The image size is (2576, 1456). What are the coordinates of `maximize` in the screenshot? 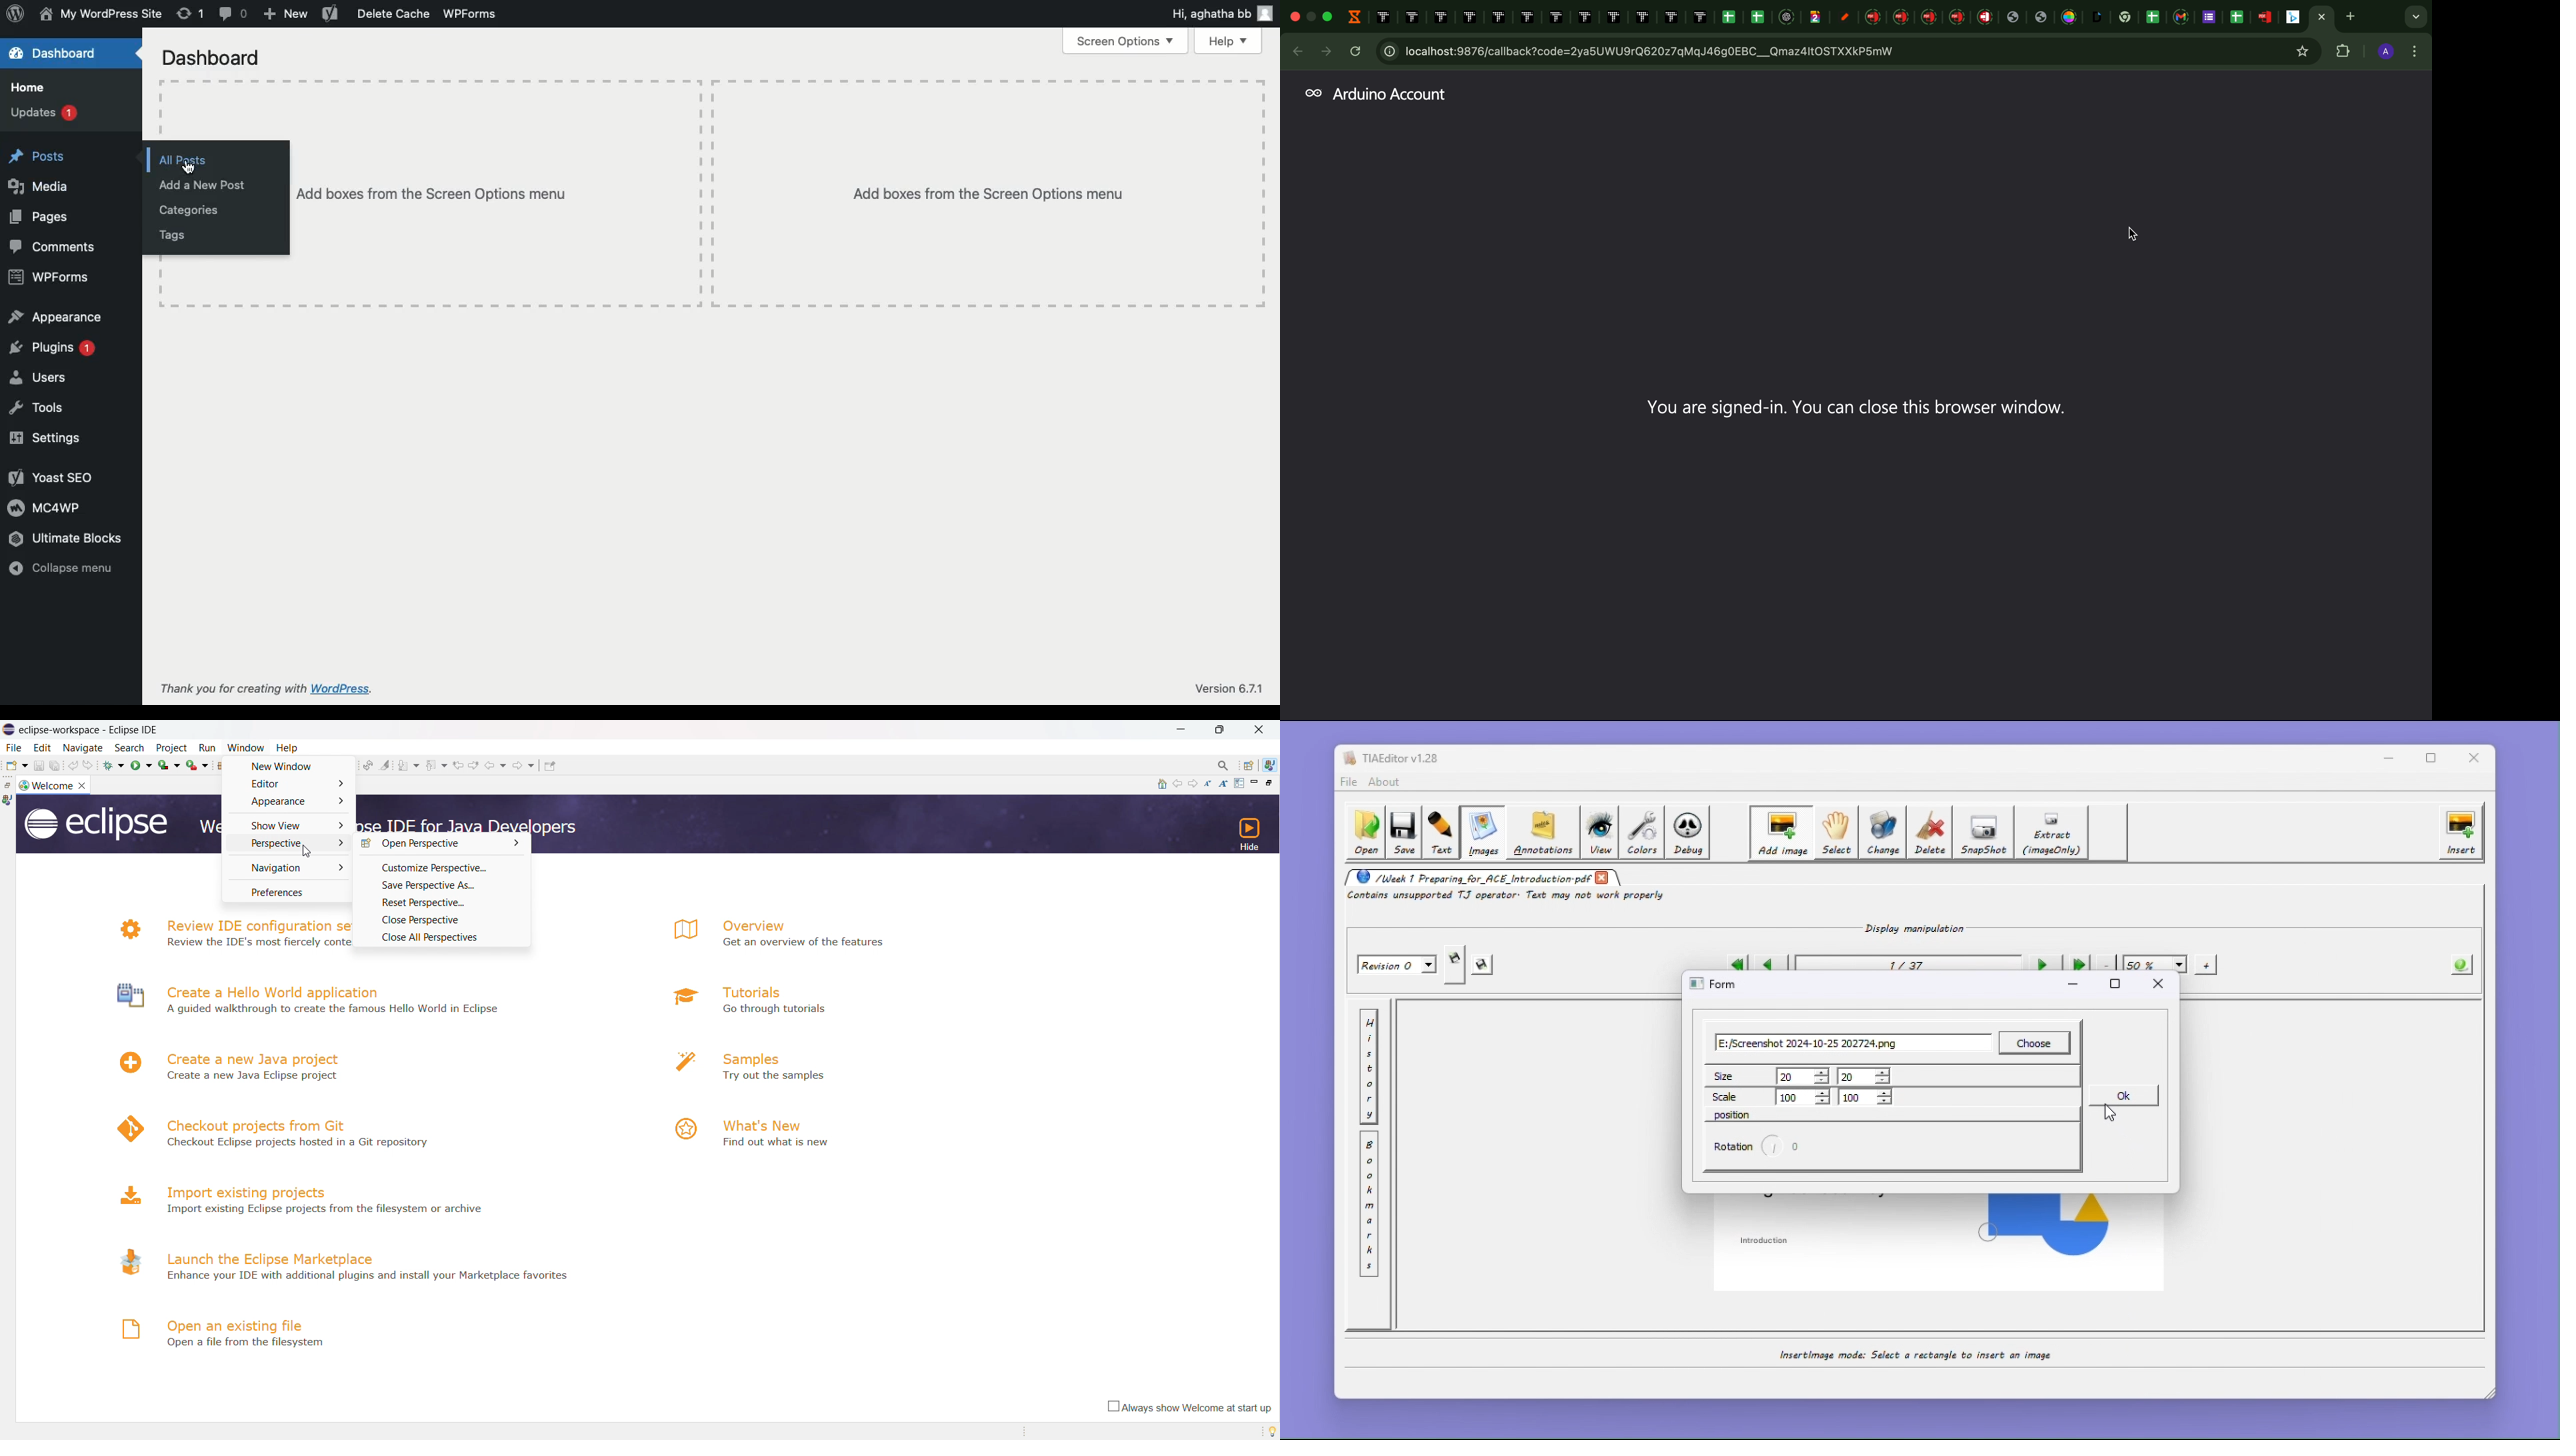 It's located at (2115, 984).